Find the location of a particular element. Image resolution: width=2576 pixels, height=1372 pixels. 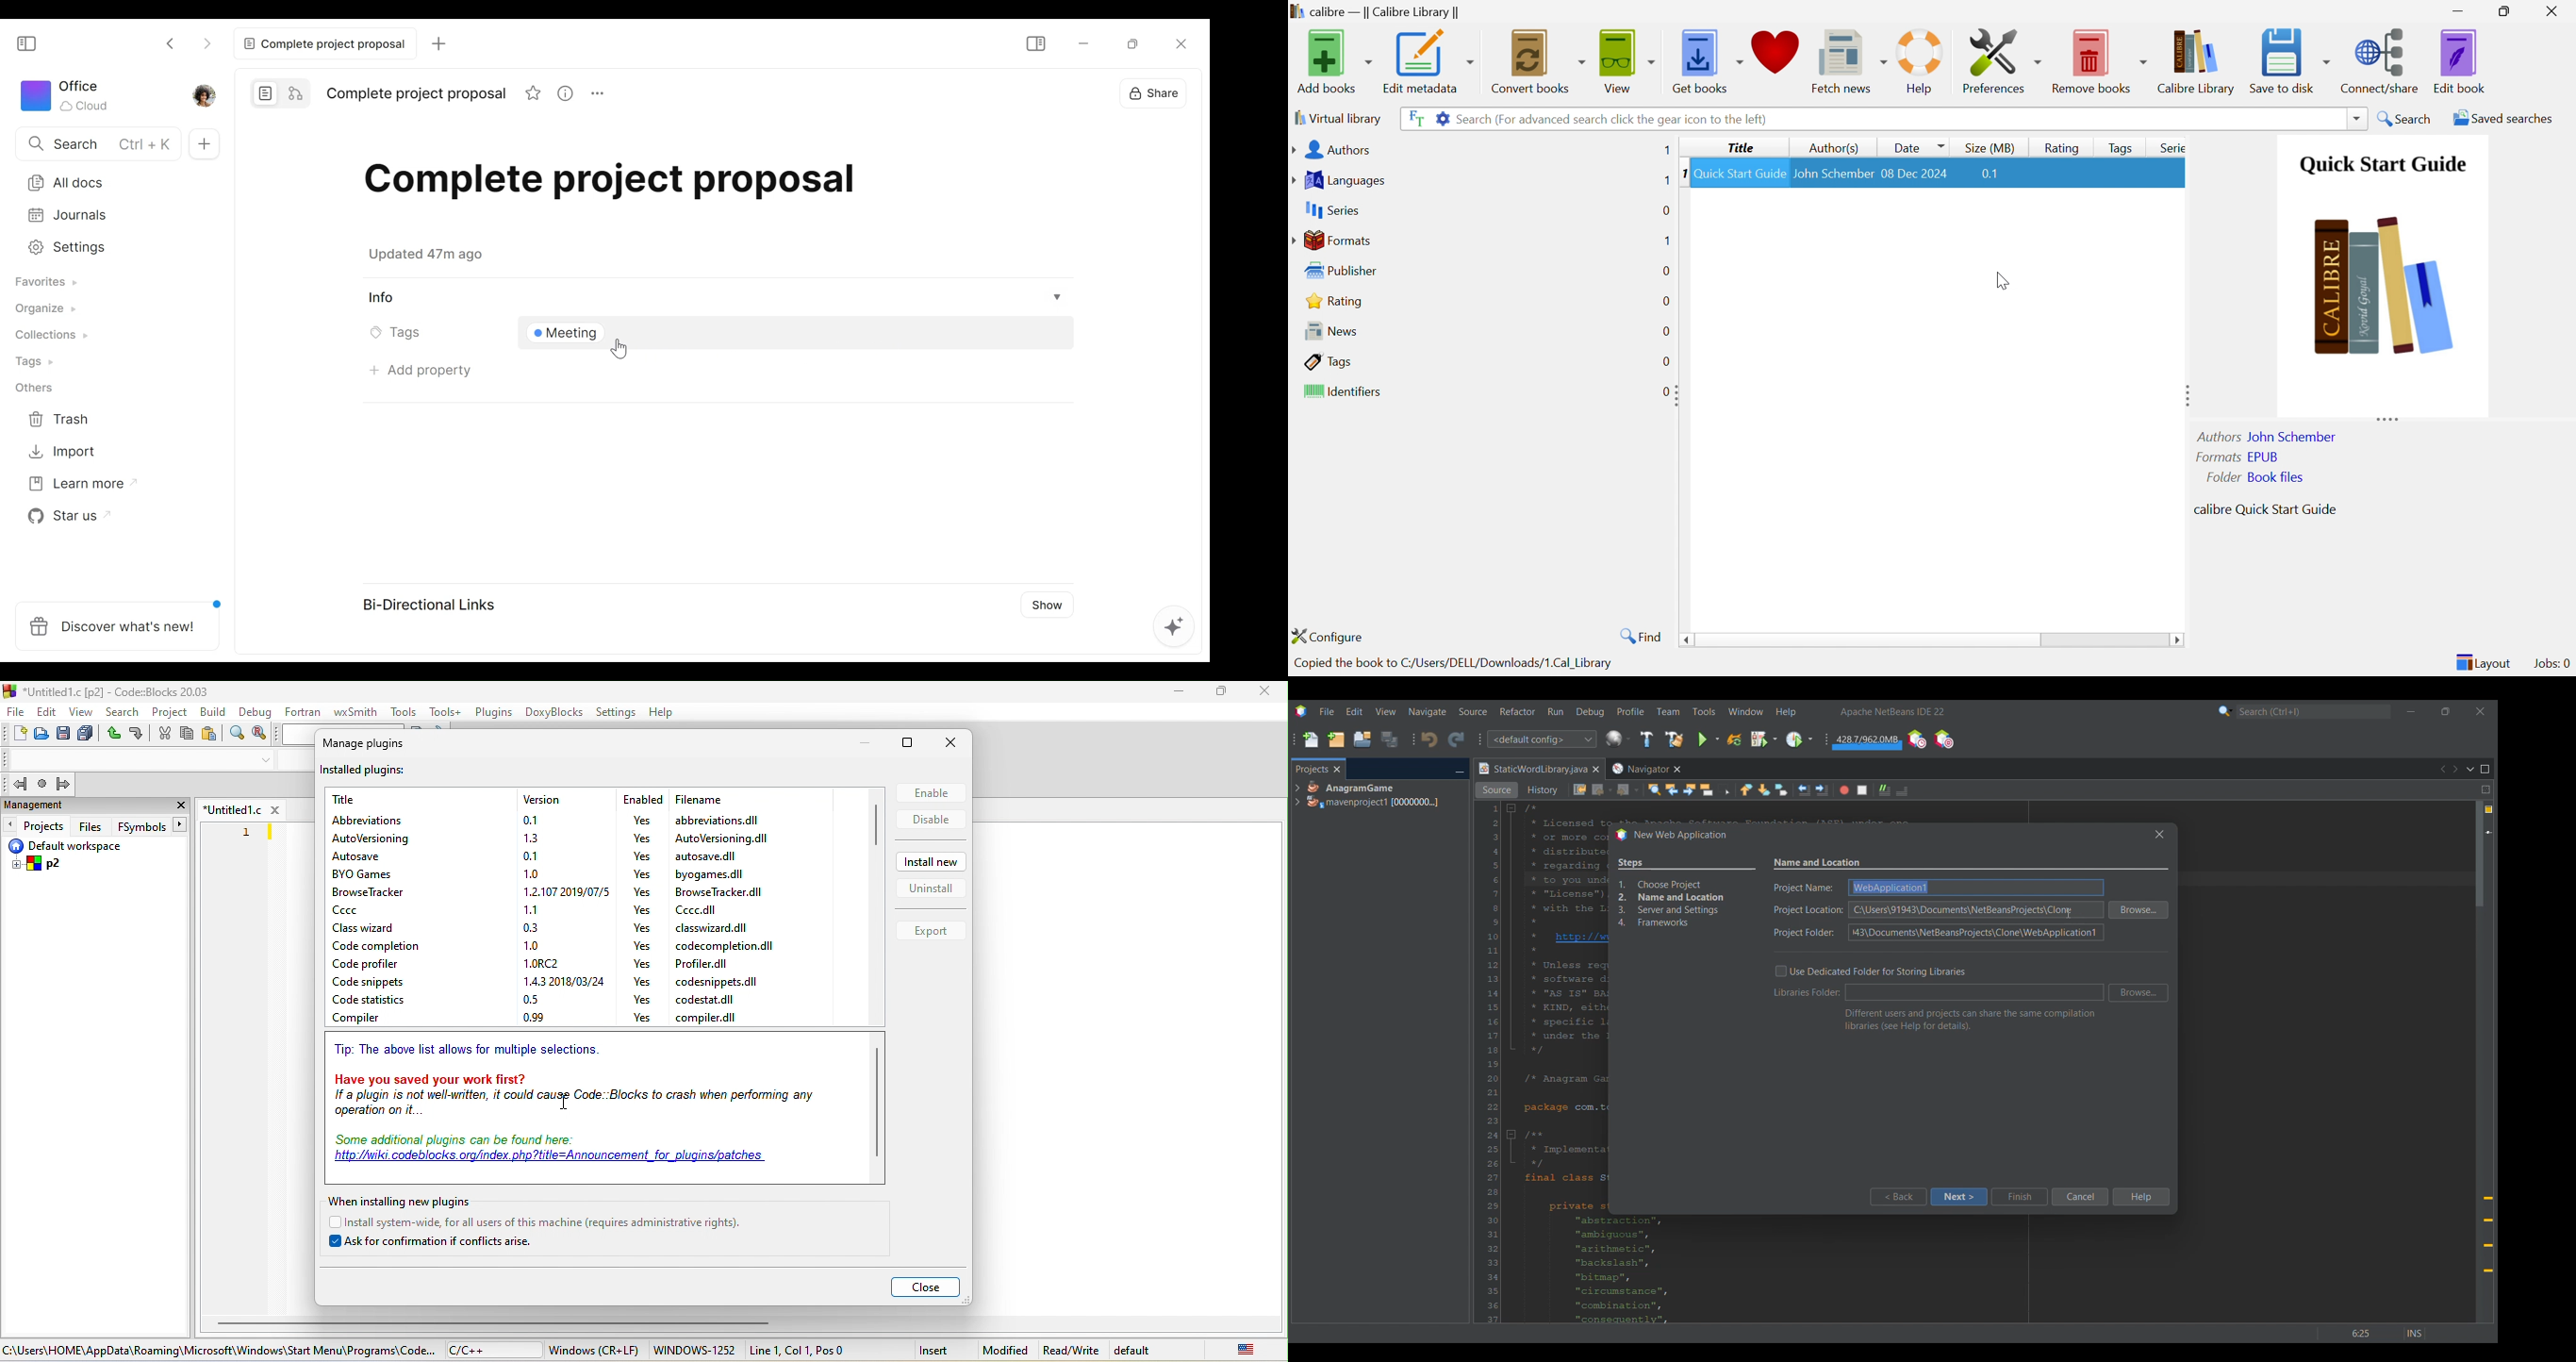

1.3 is located at coordinates (531, 838).